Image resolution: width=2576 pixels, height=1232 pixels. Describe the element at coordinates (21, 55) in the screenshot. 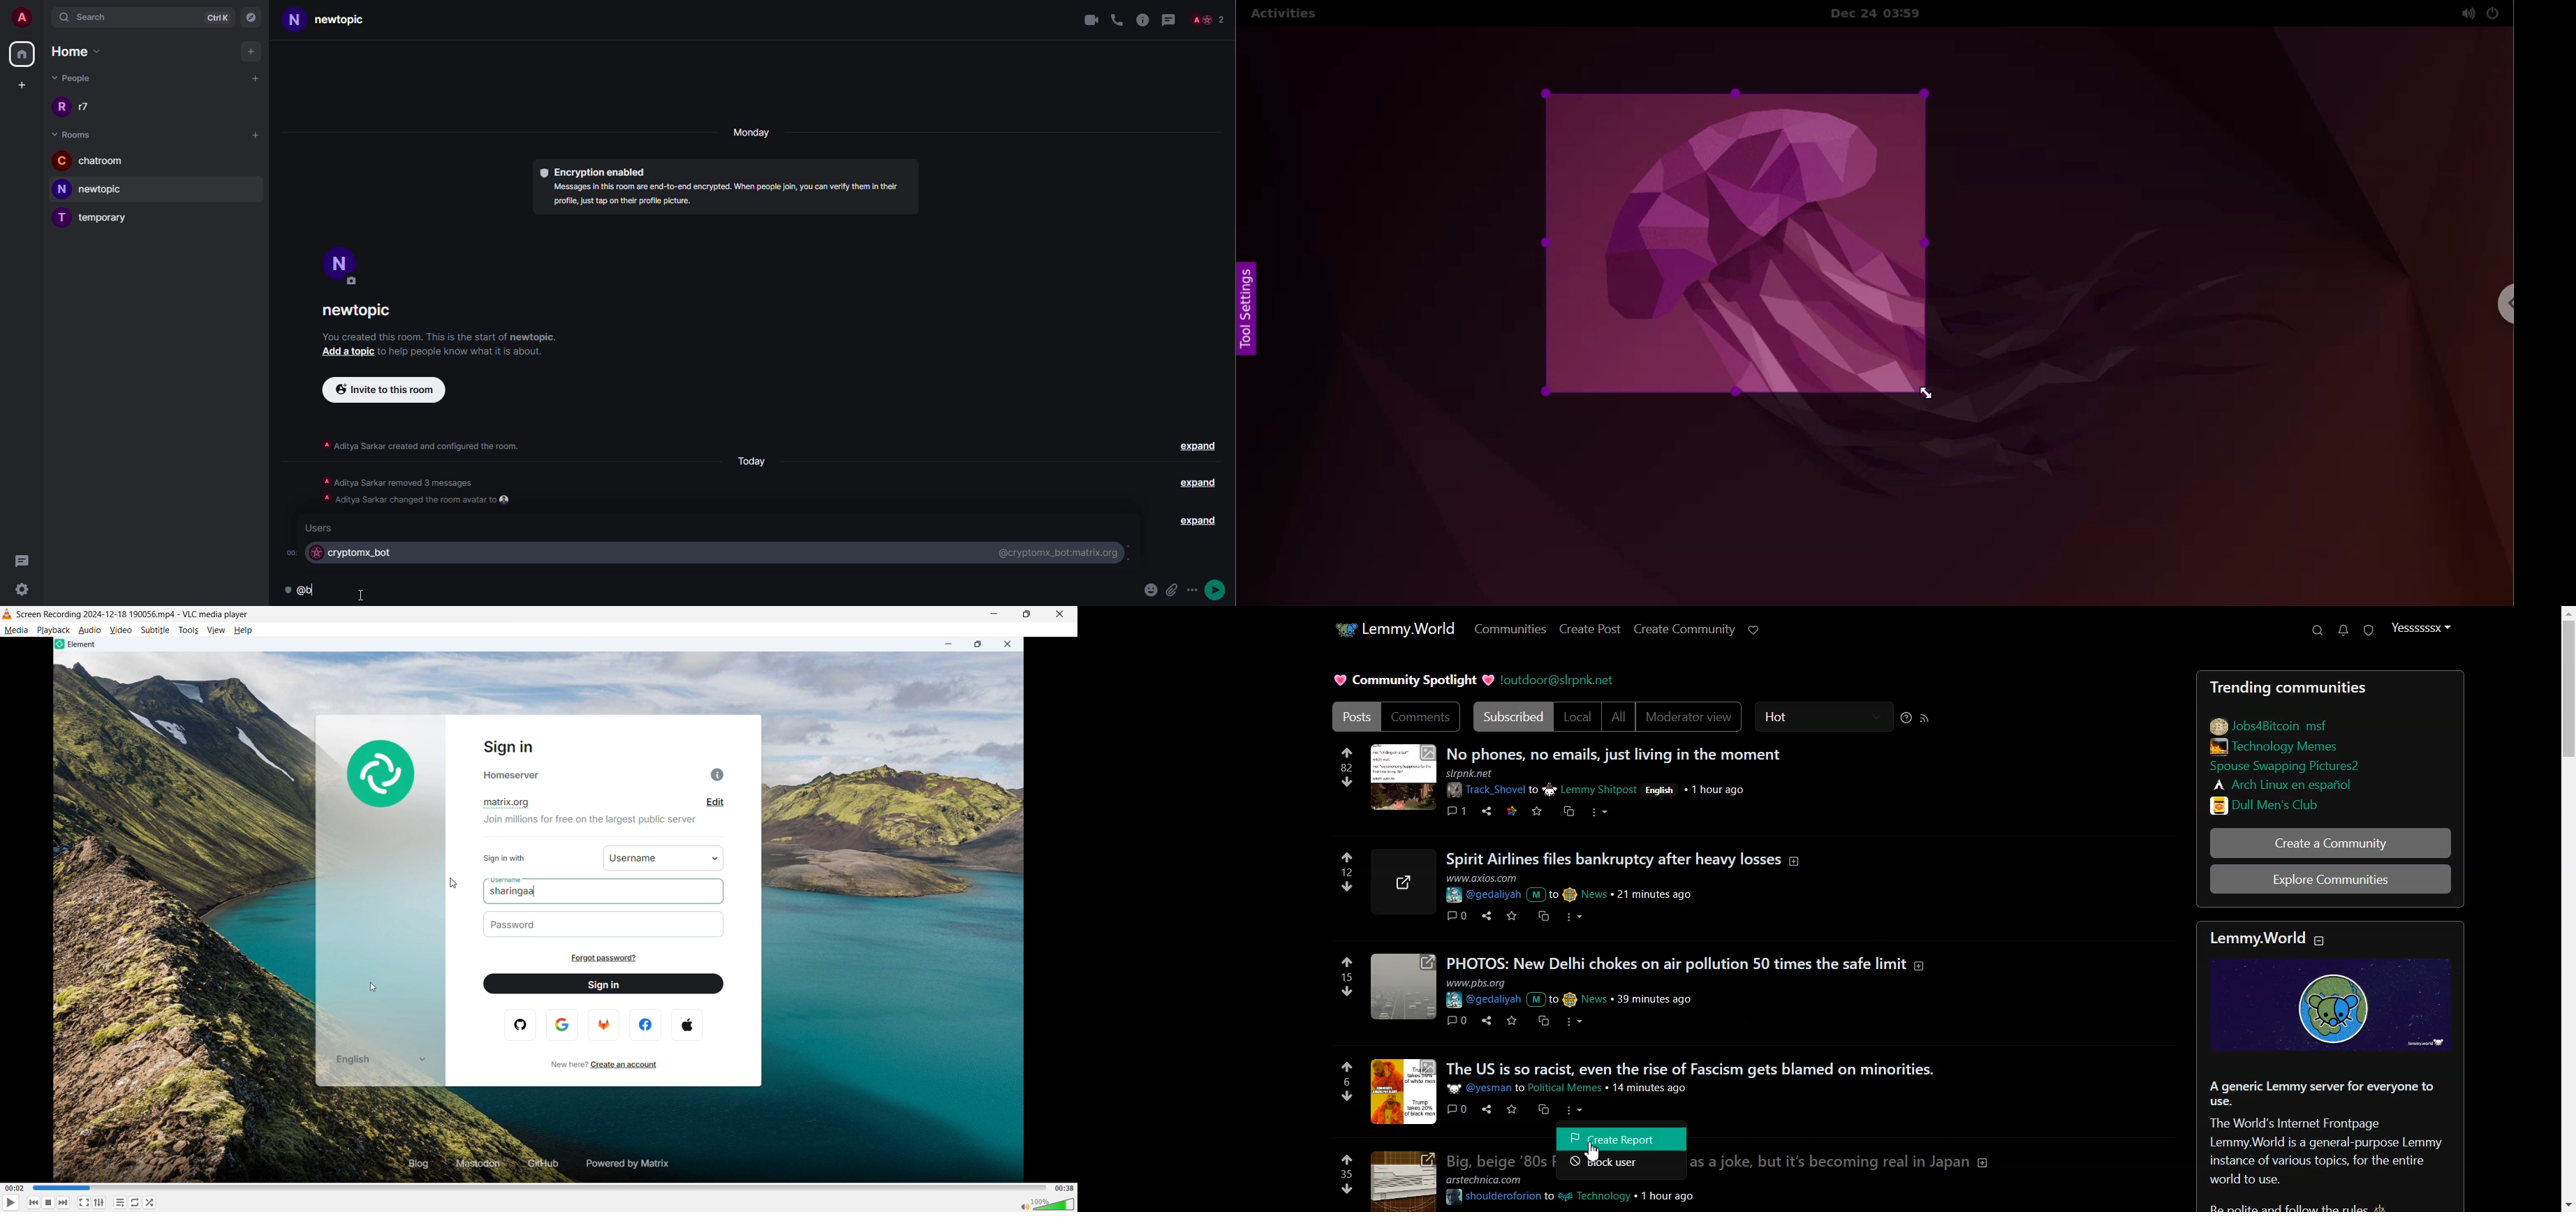

I see `home` at that location.